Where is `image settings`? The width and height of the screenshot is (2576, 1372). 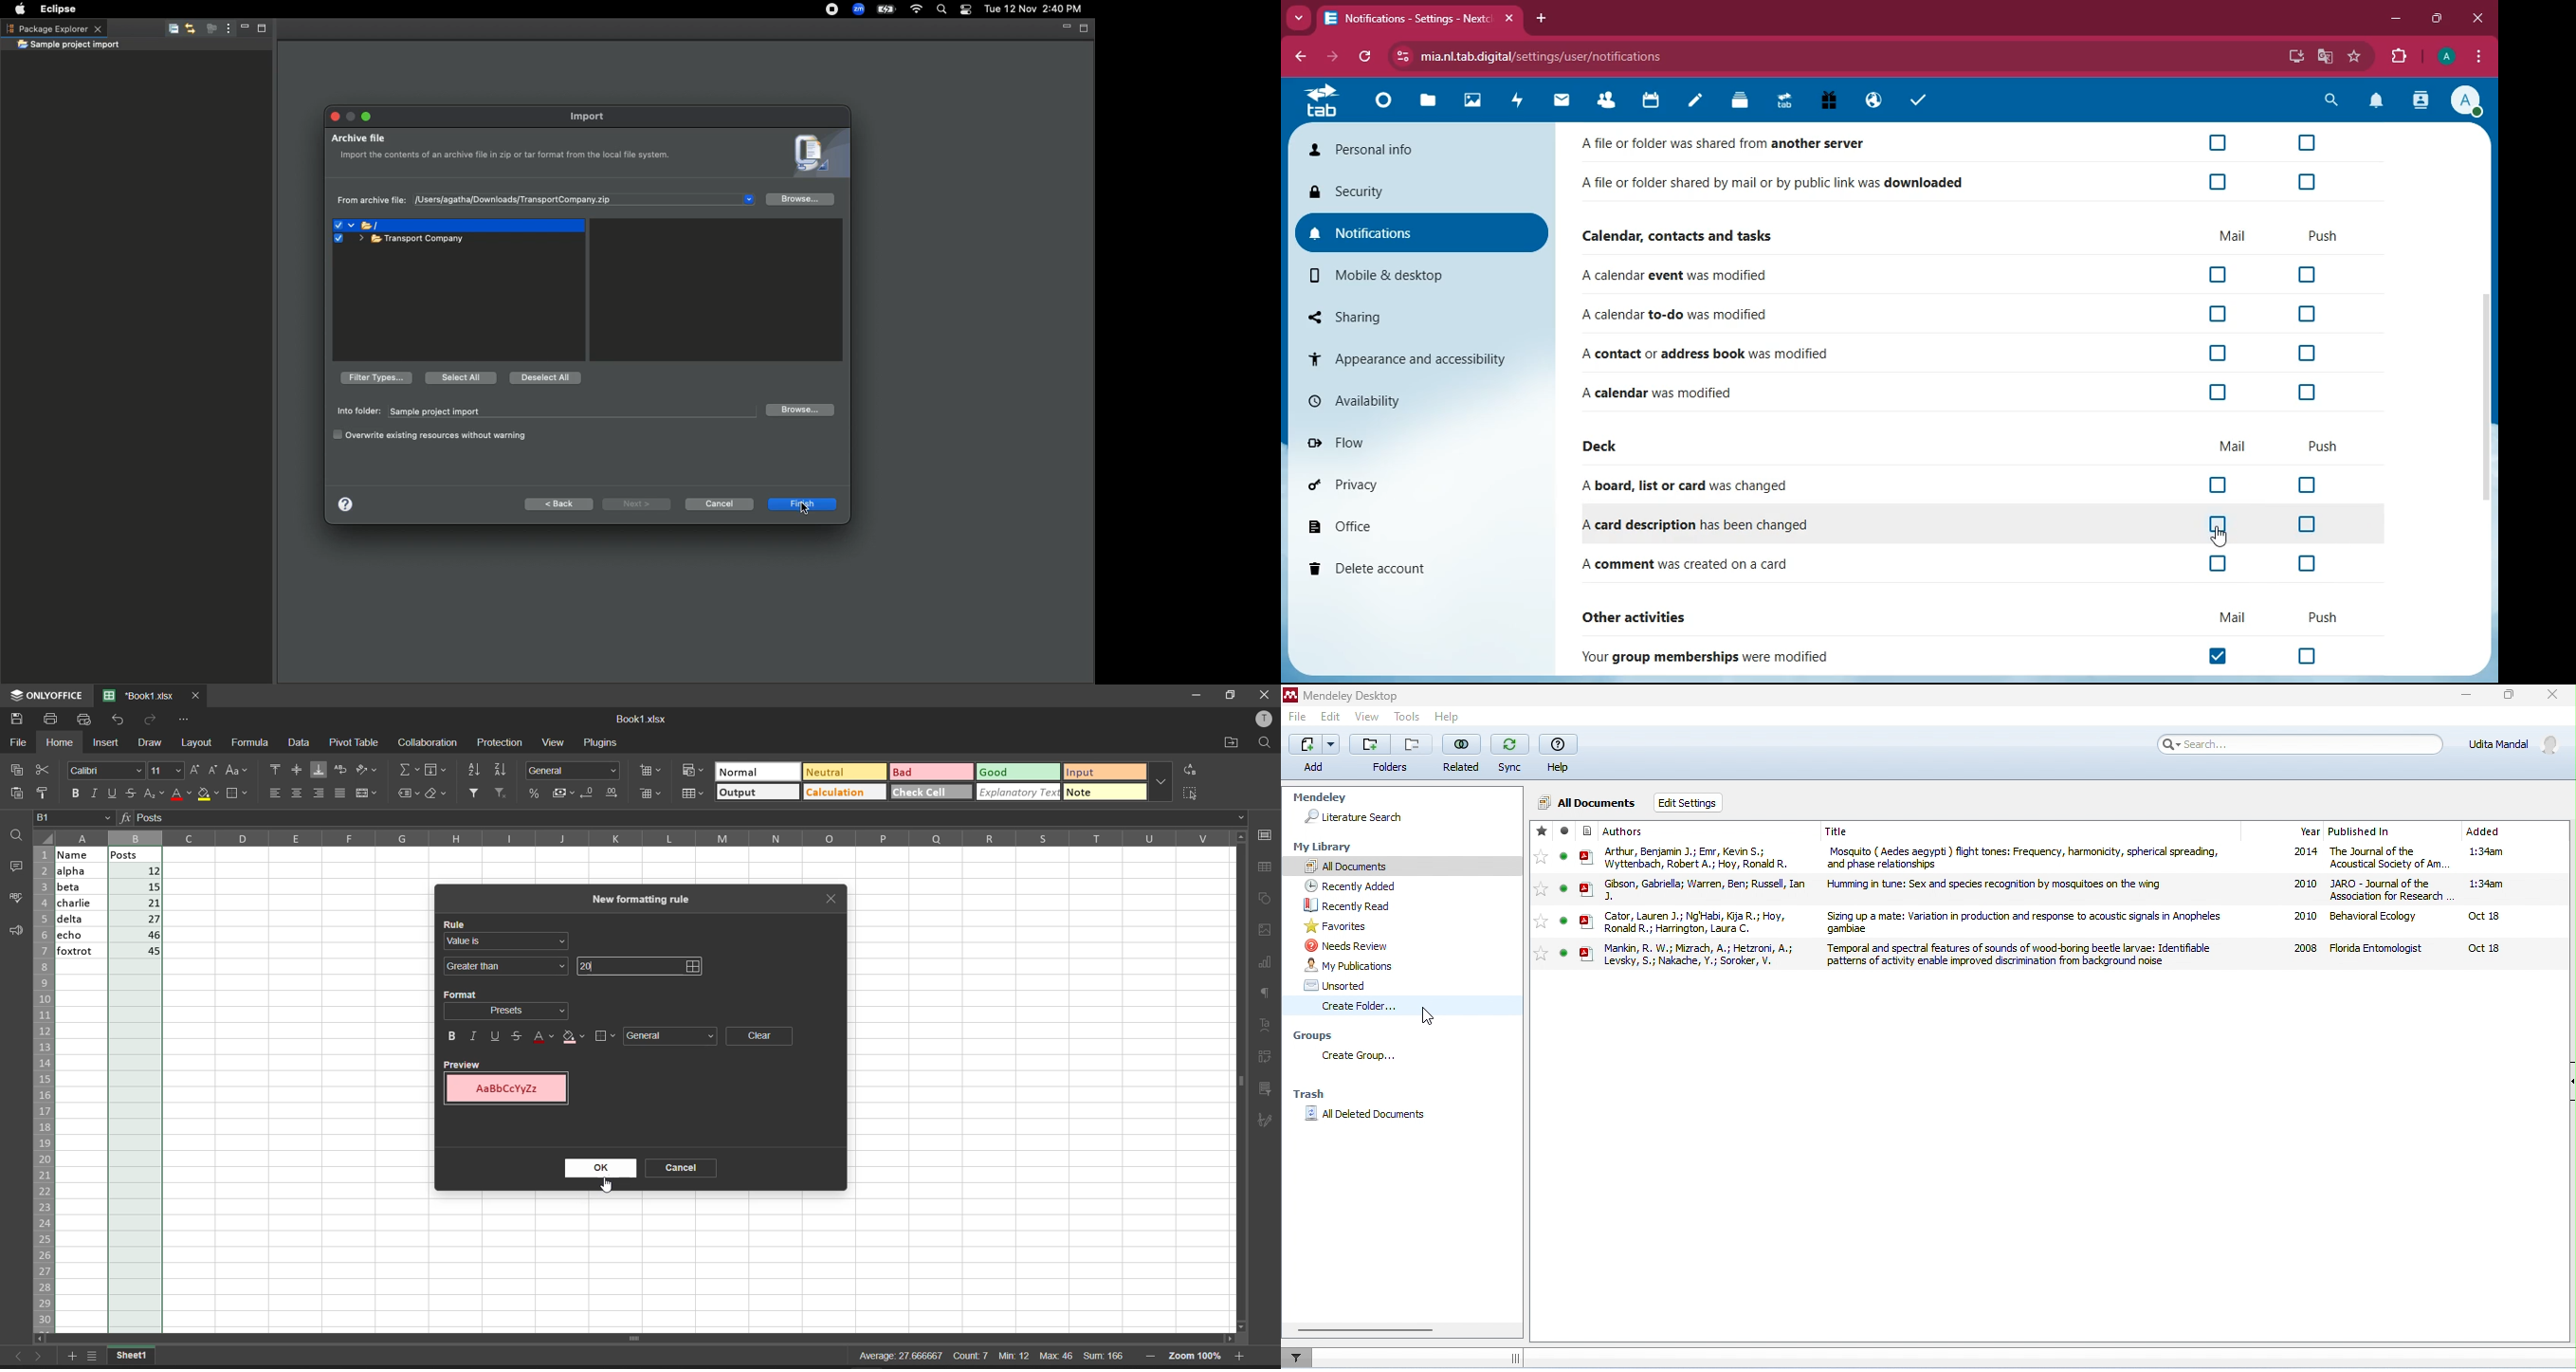
image settings is located at coordinates (1269, 931).